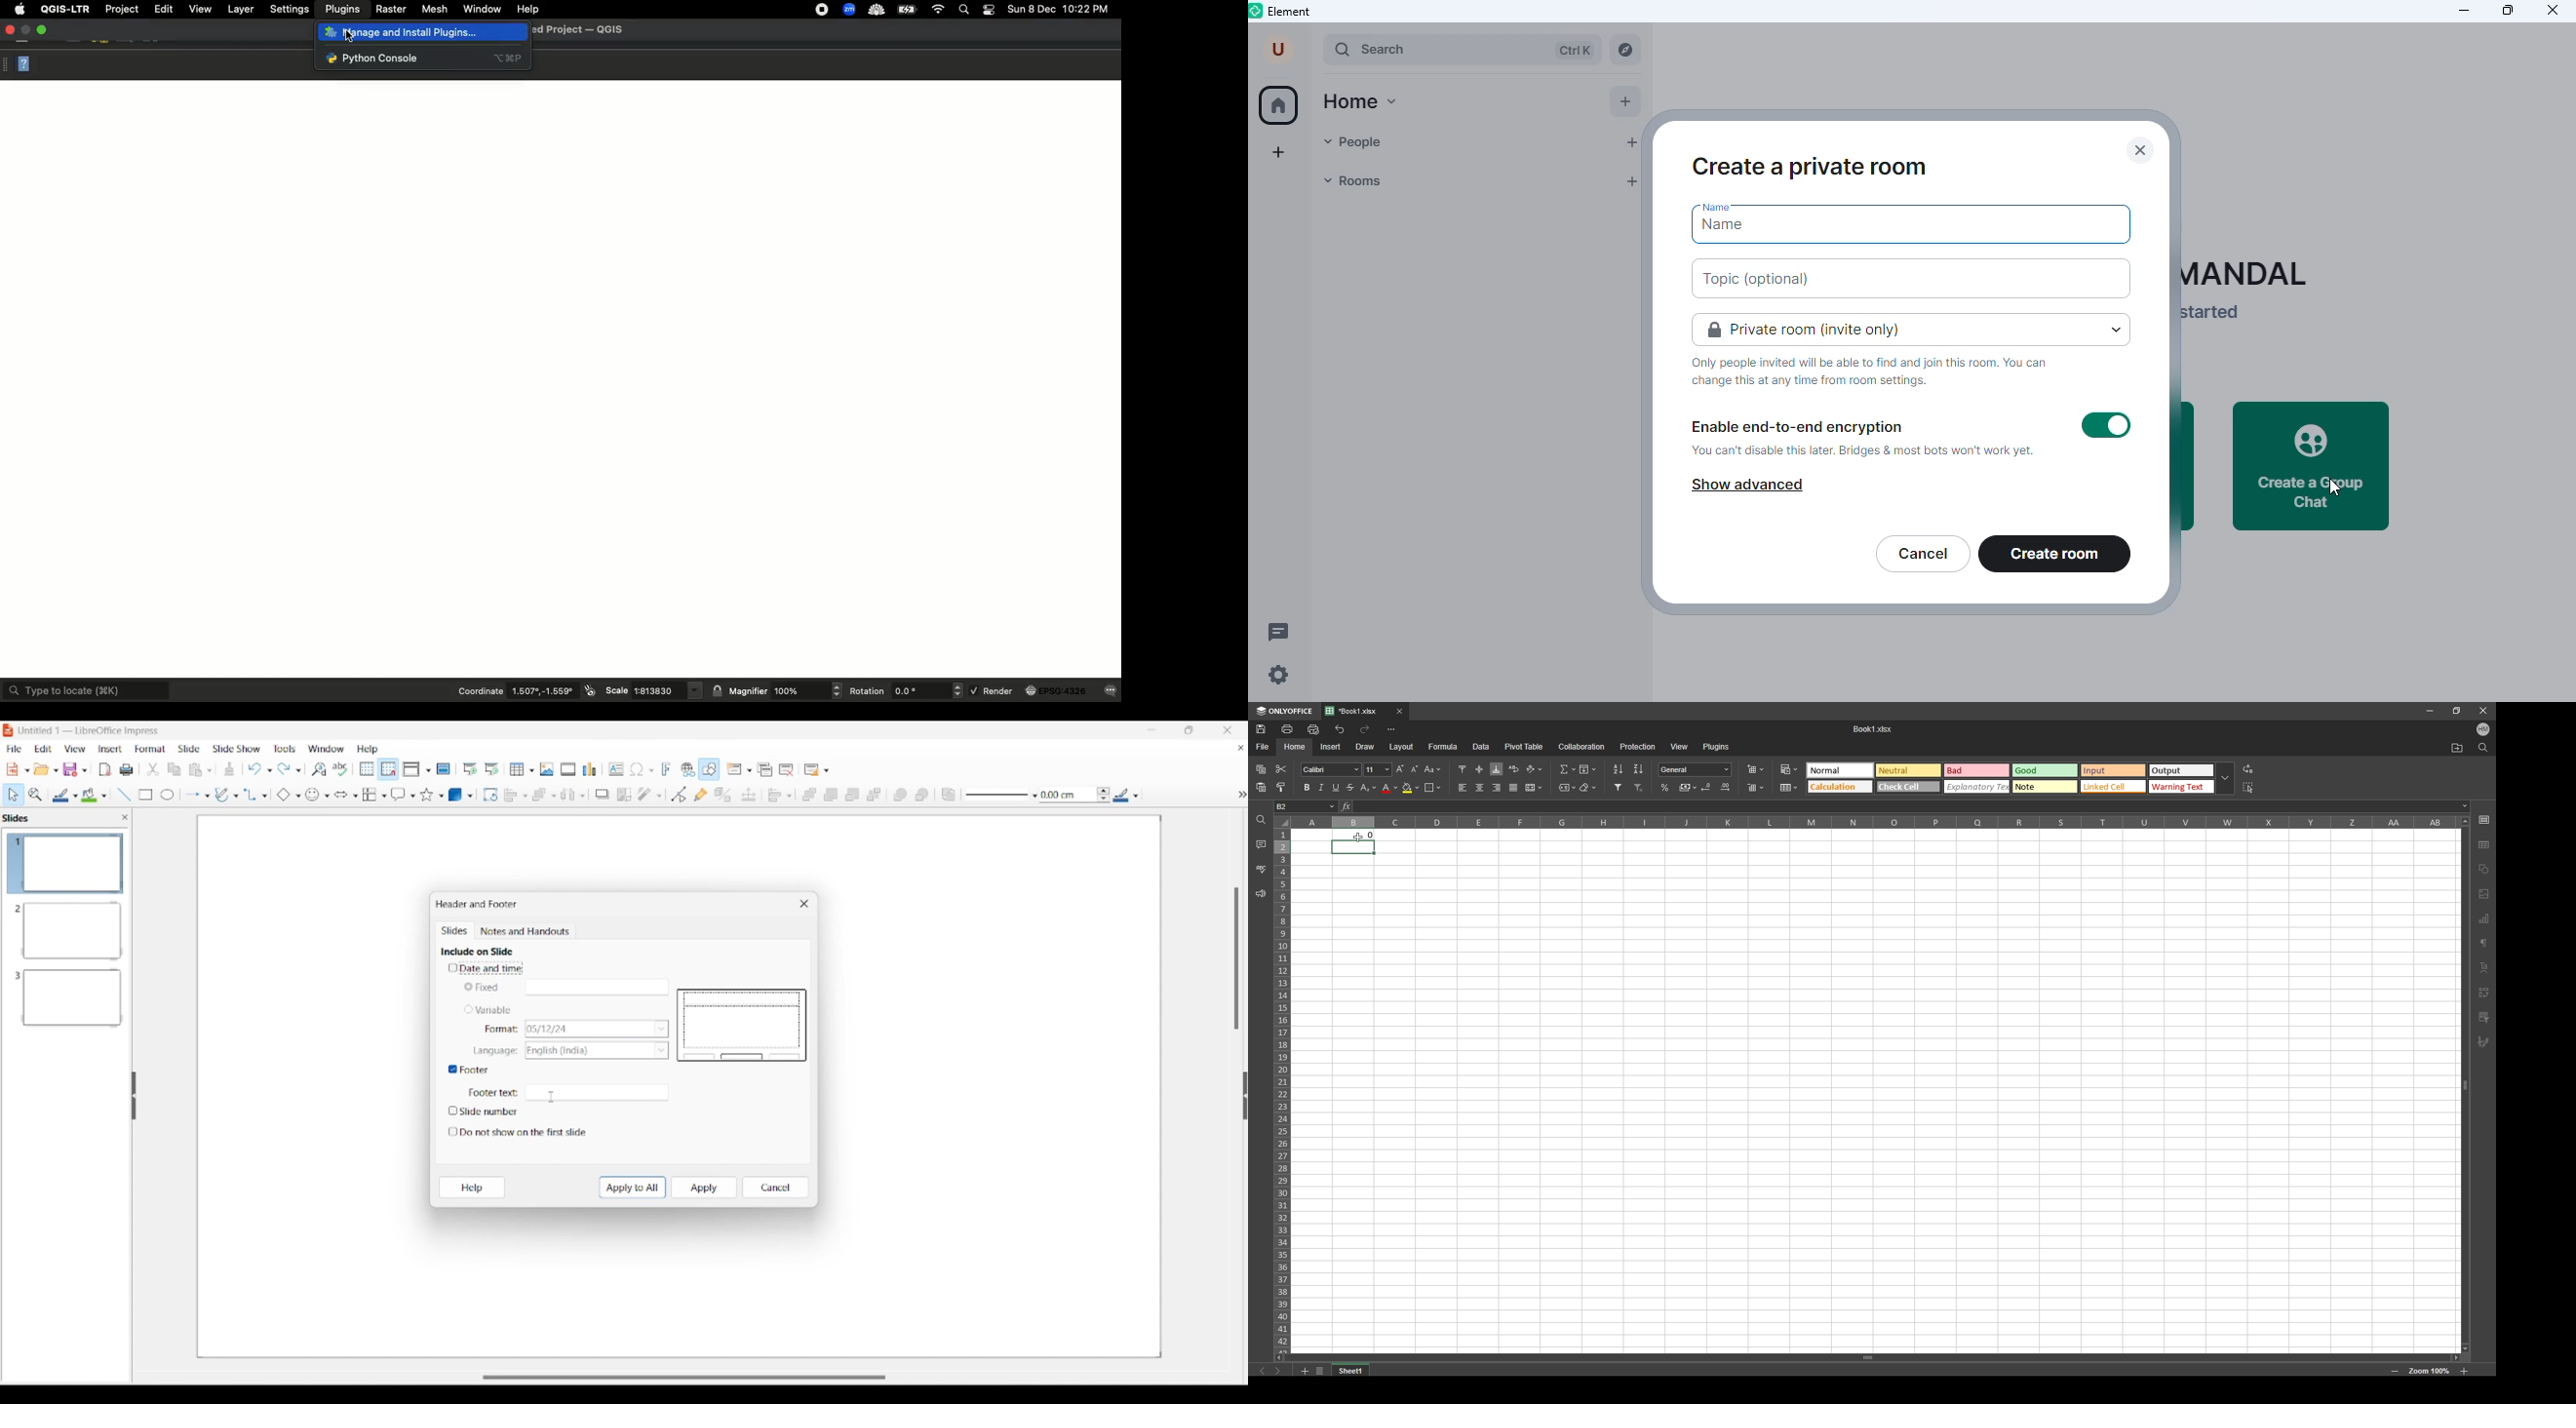 Image resolution: width=2576 pixels, height=1428 pixels. I want to click on Output, so click(2181, 771).